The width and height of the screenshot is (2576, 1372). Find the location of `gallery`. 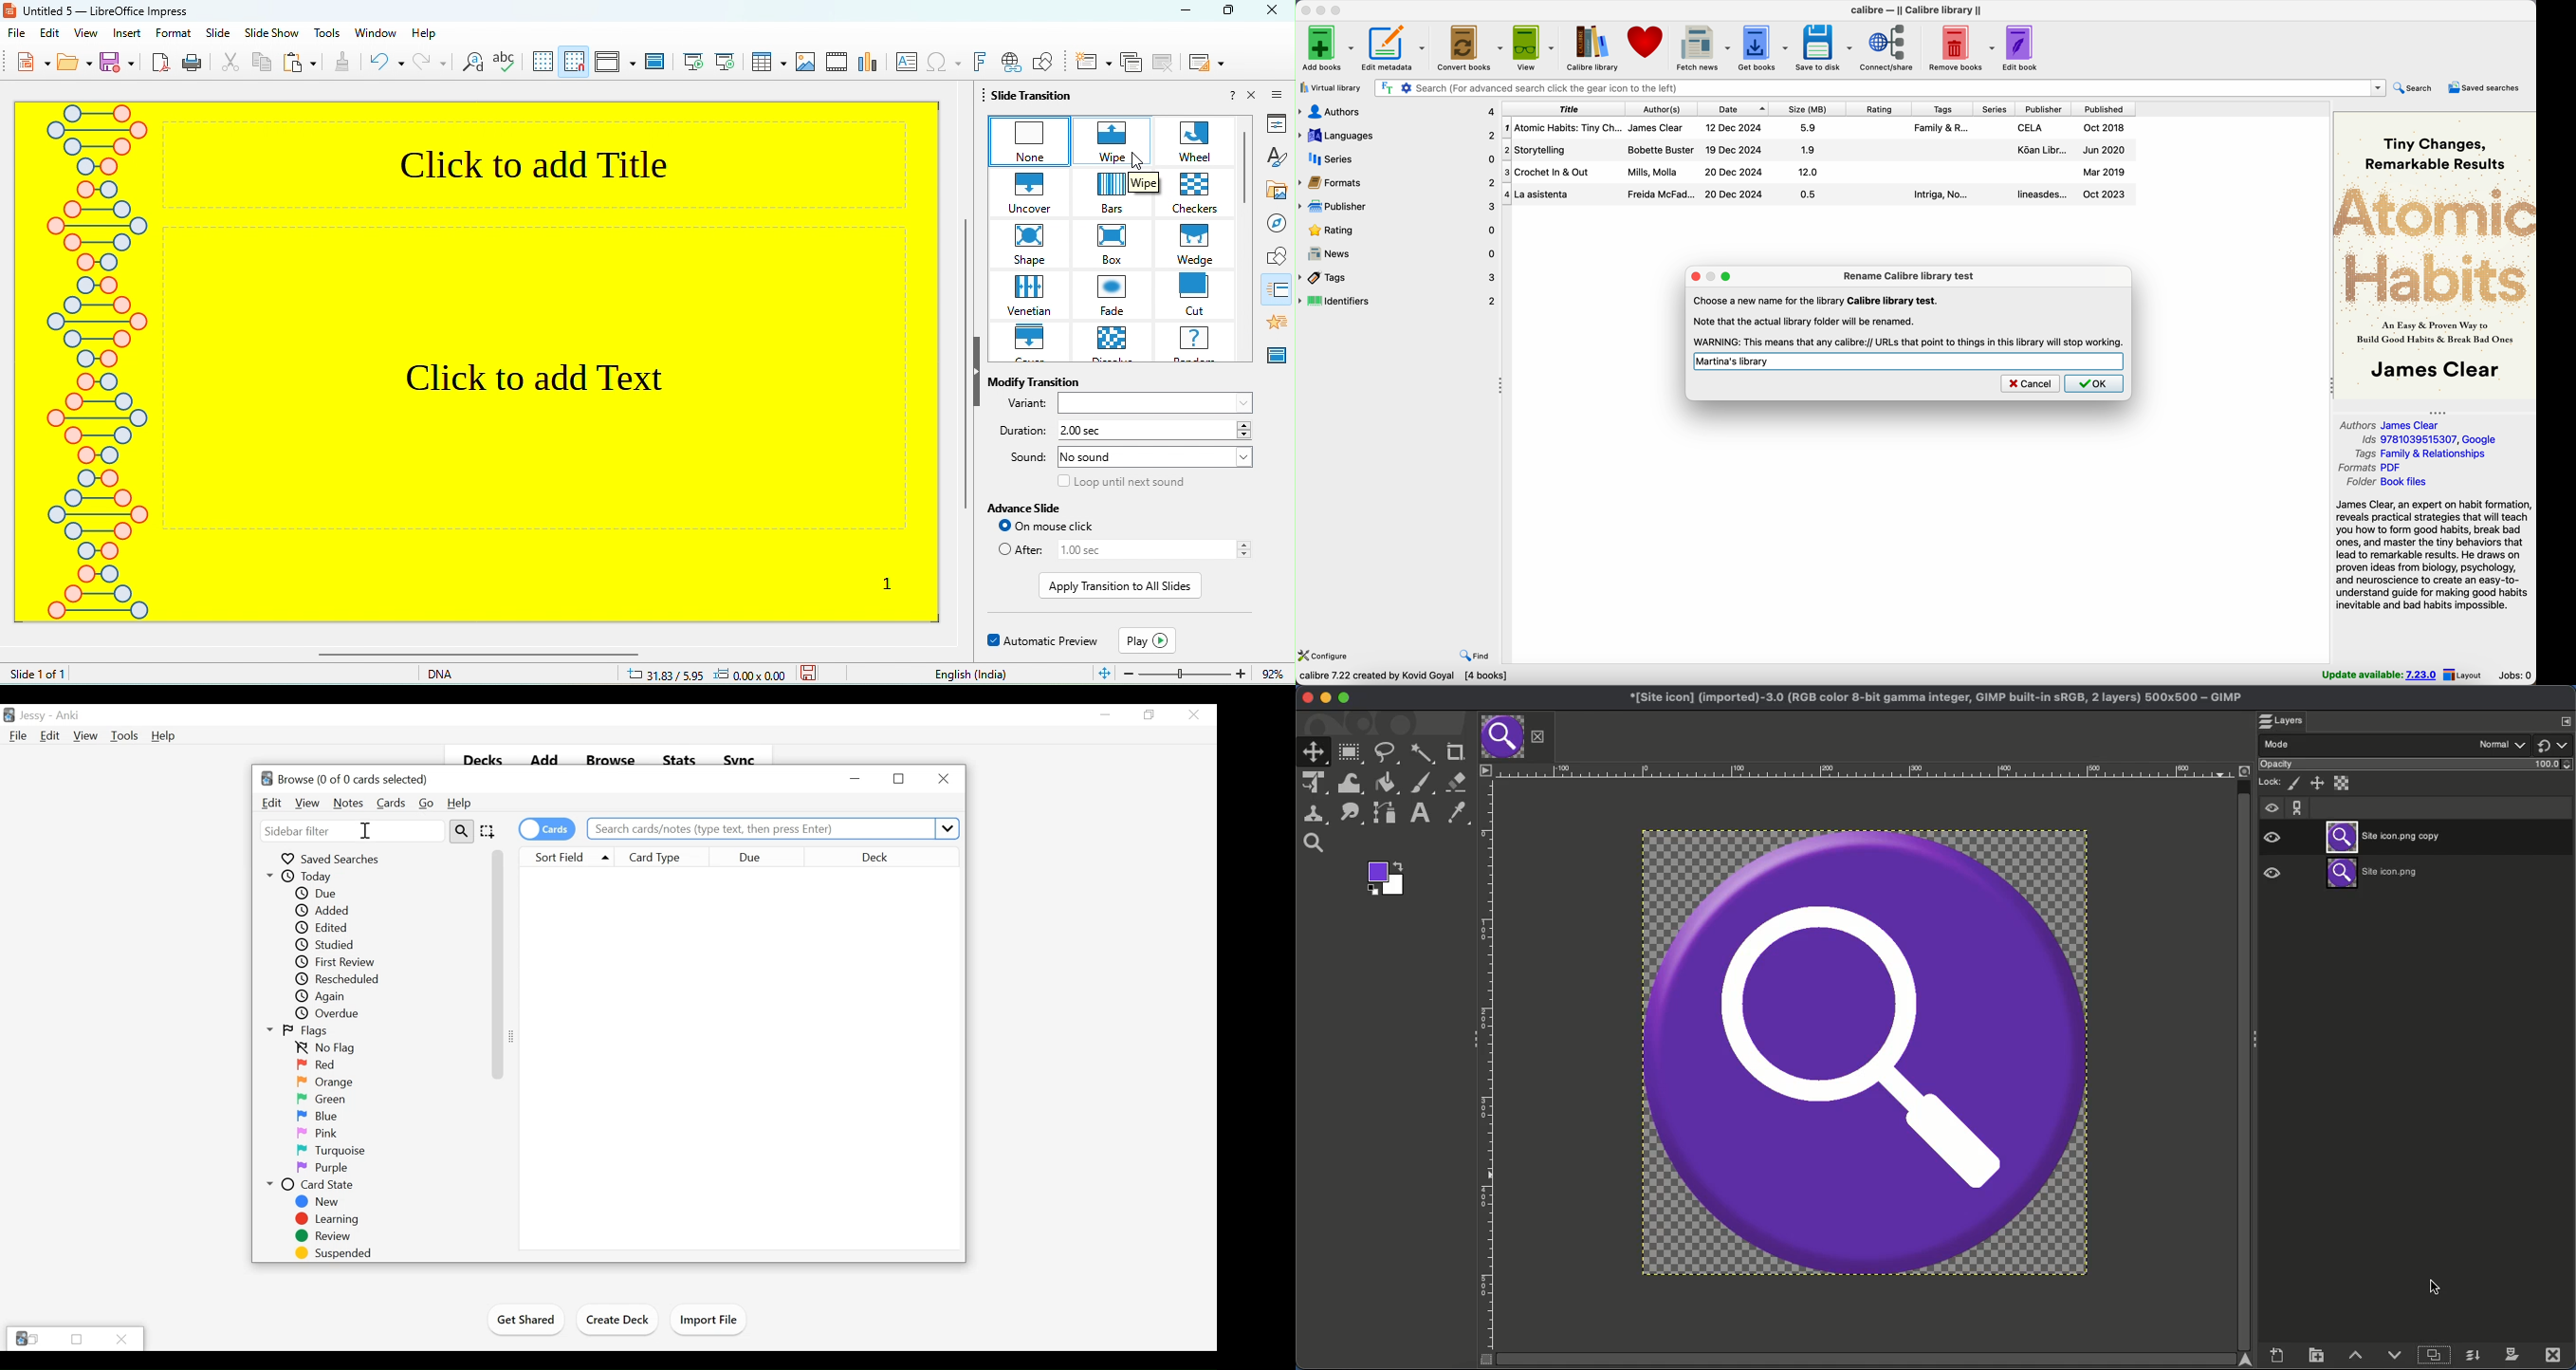

gallery is located at coordinates (1277, 191).